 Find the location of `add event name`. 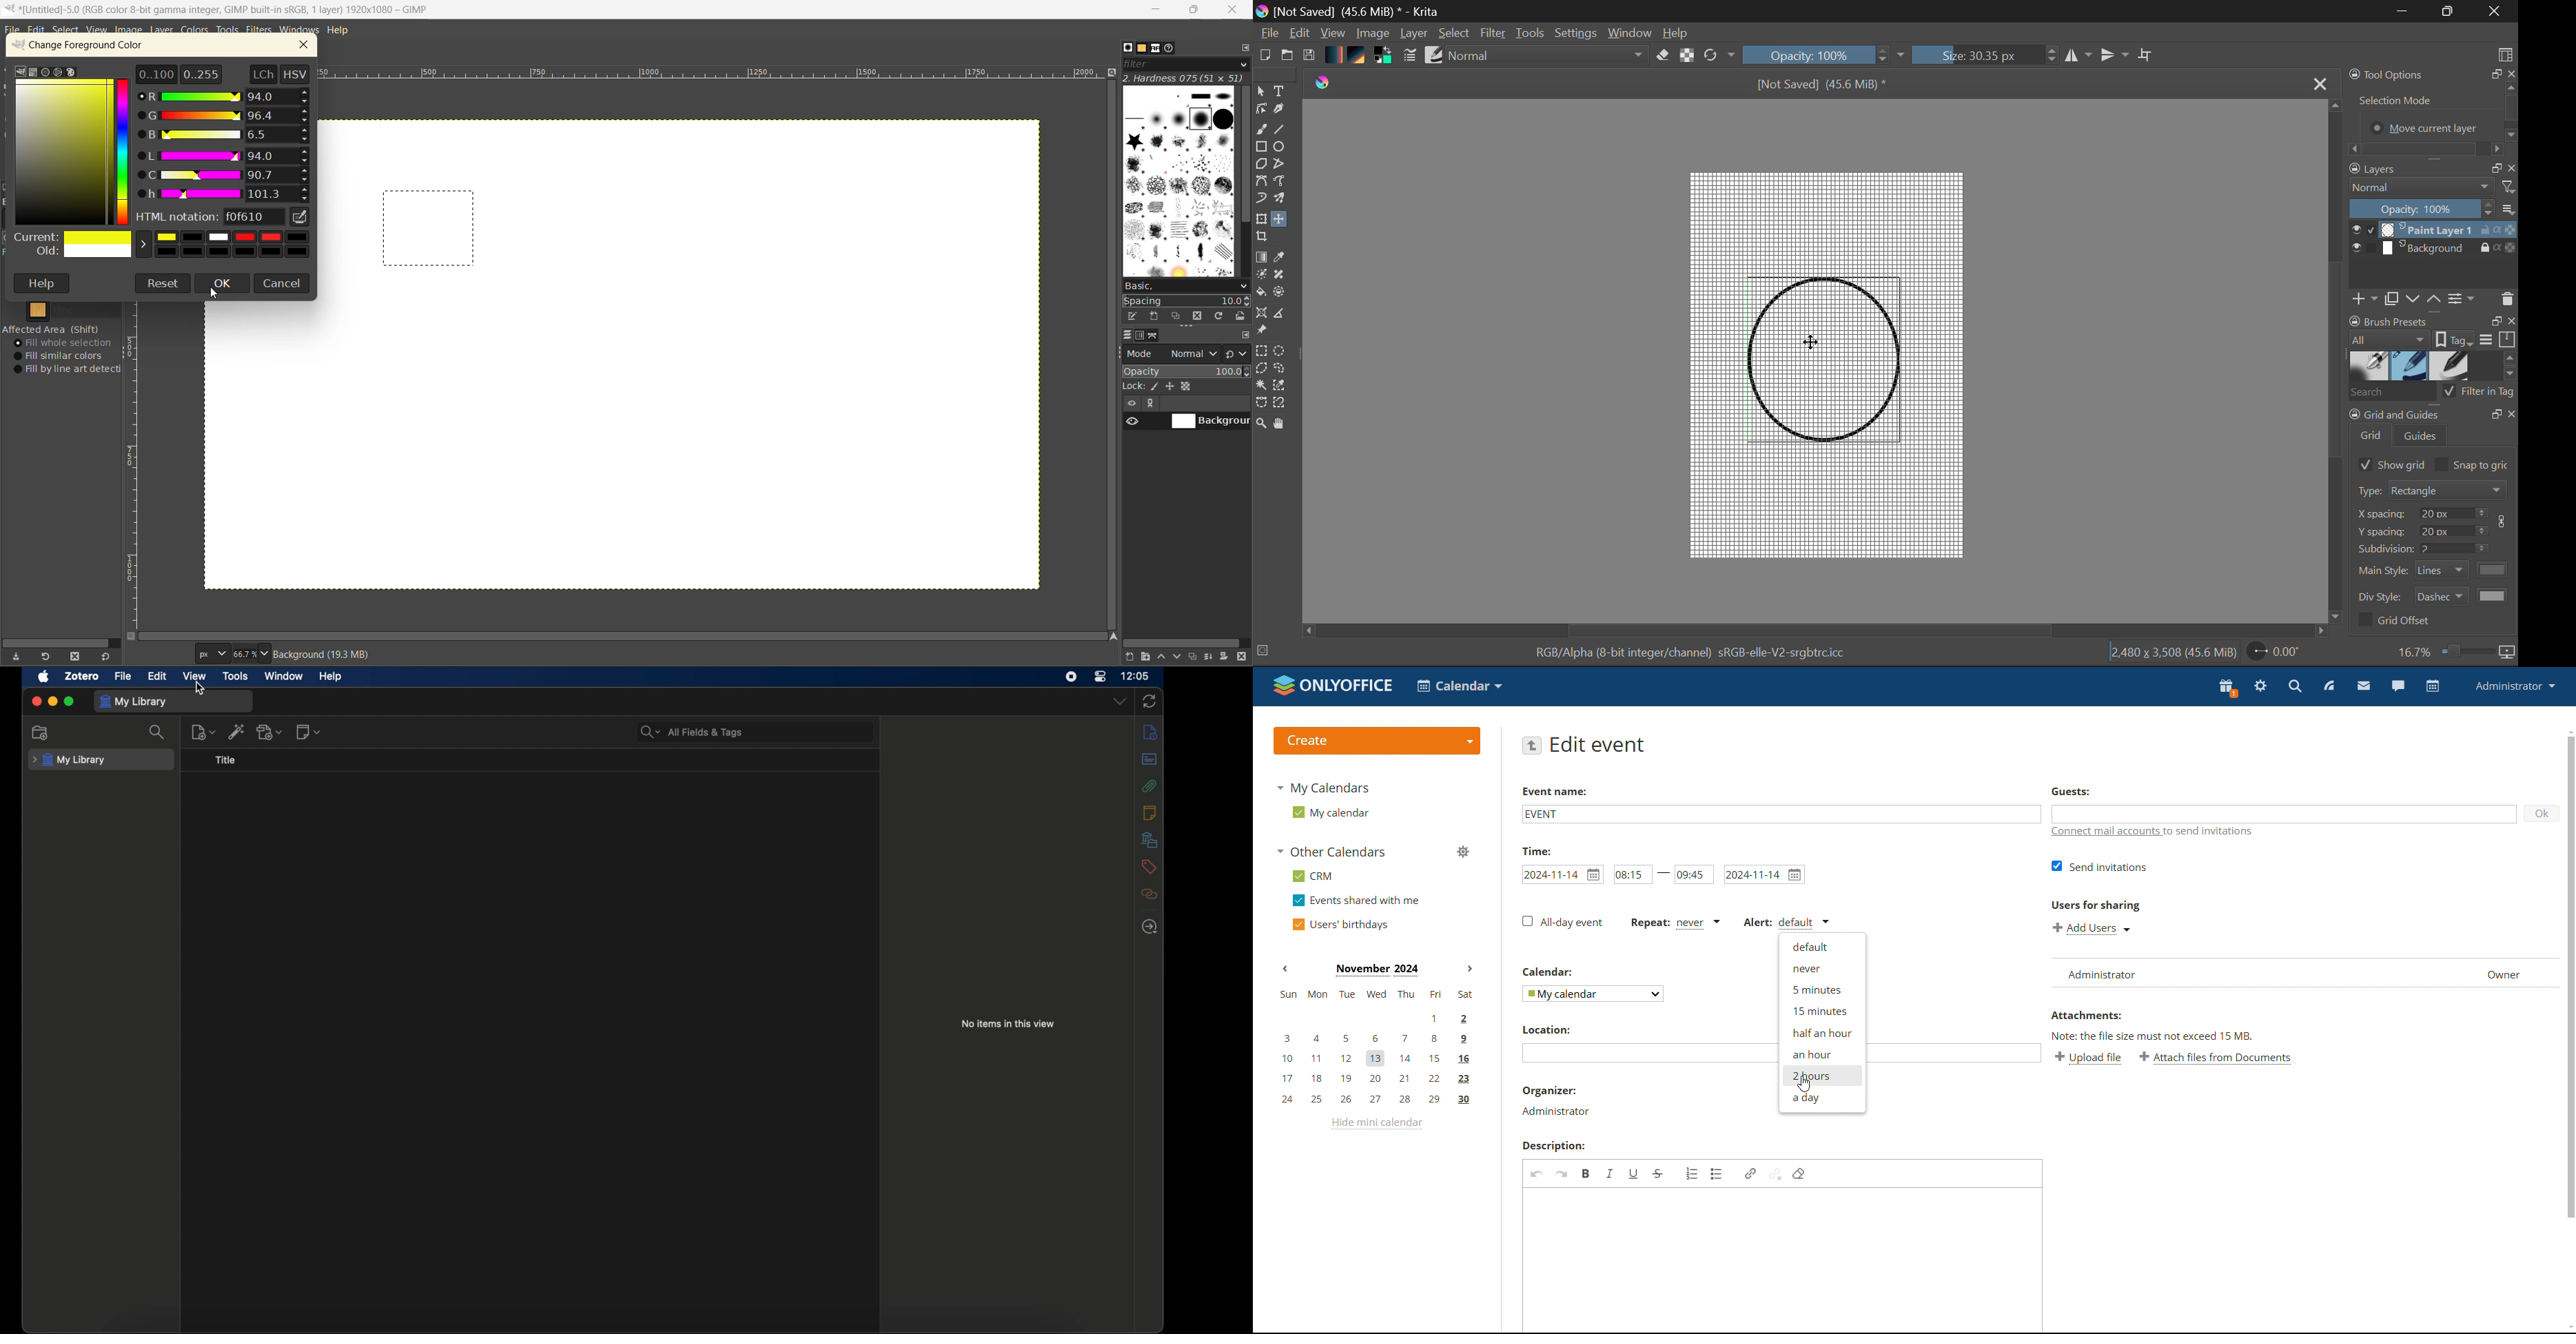

add event name is located at coordinates (1781, 814).